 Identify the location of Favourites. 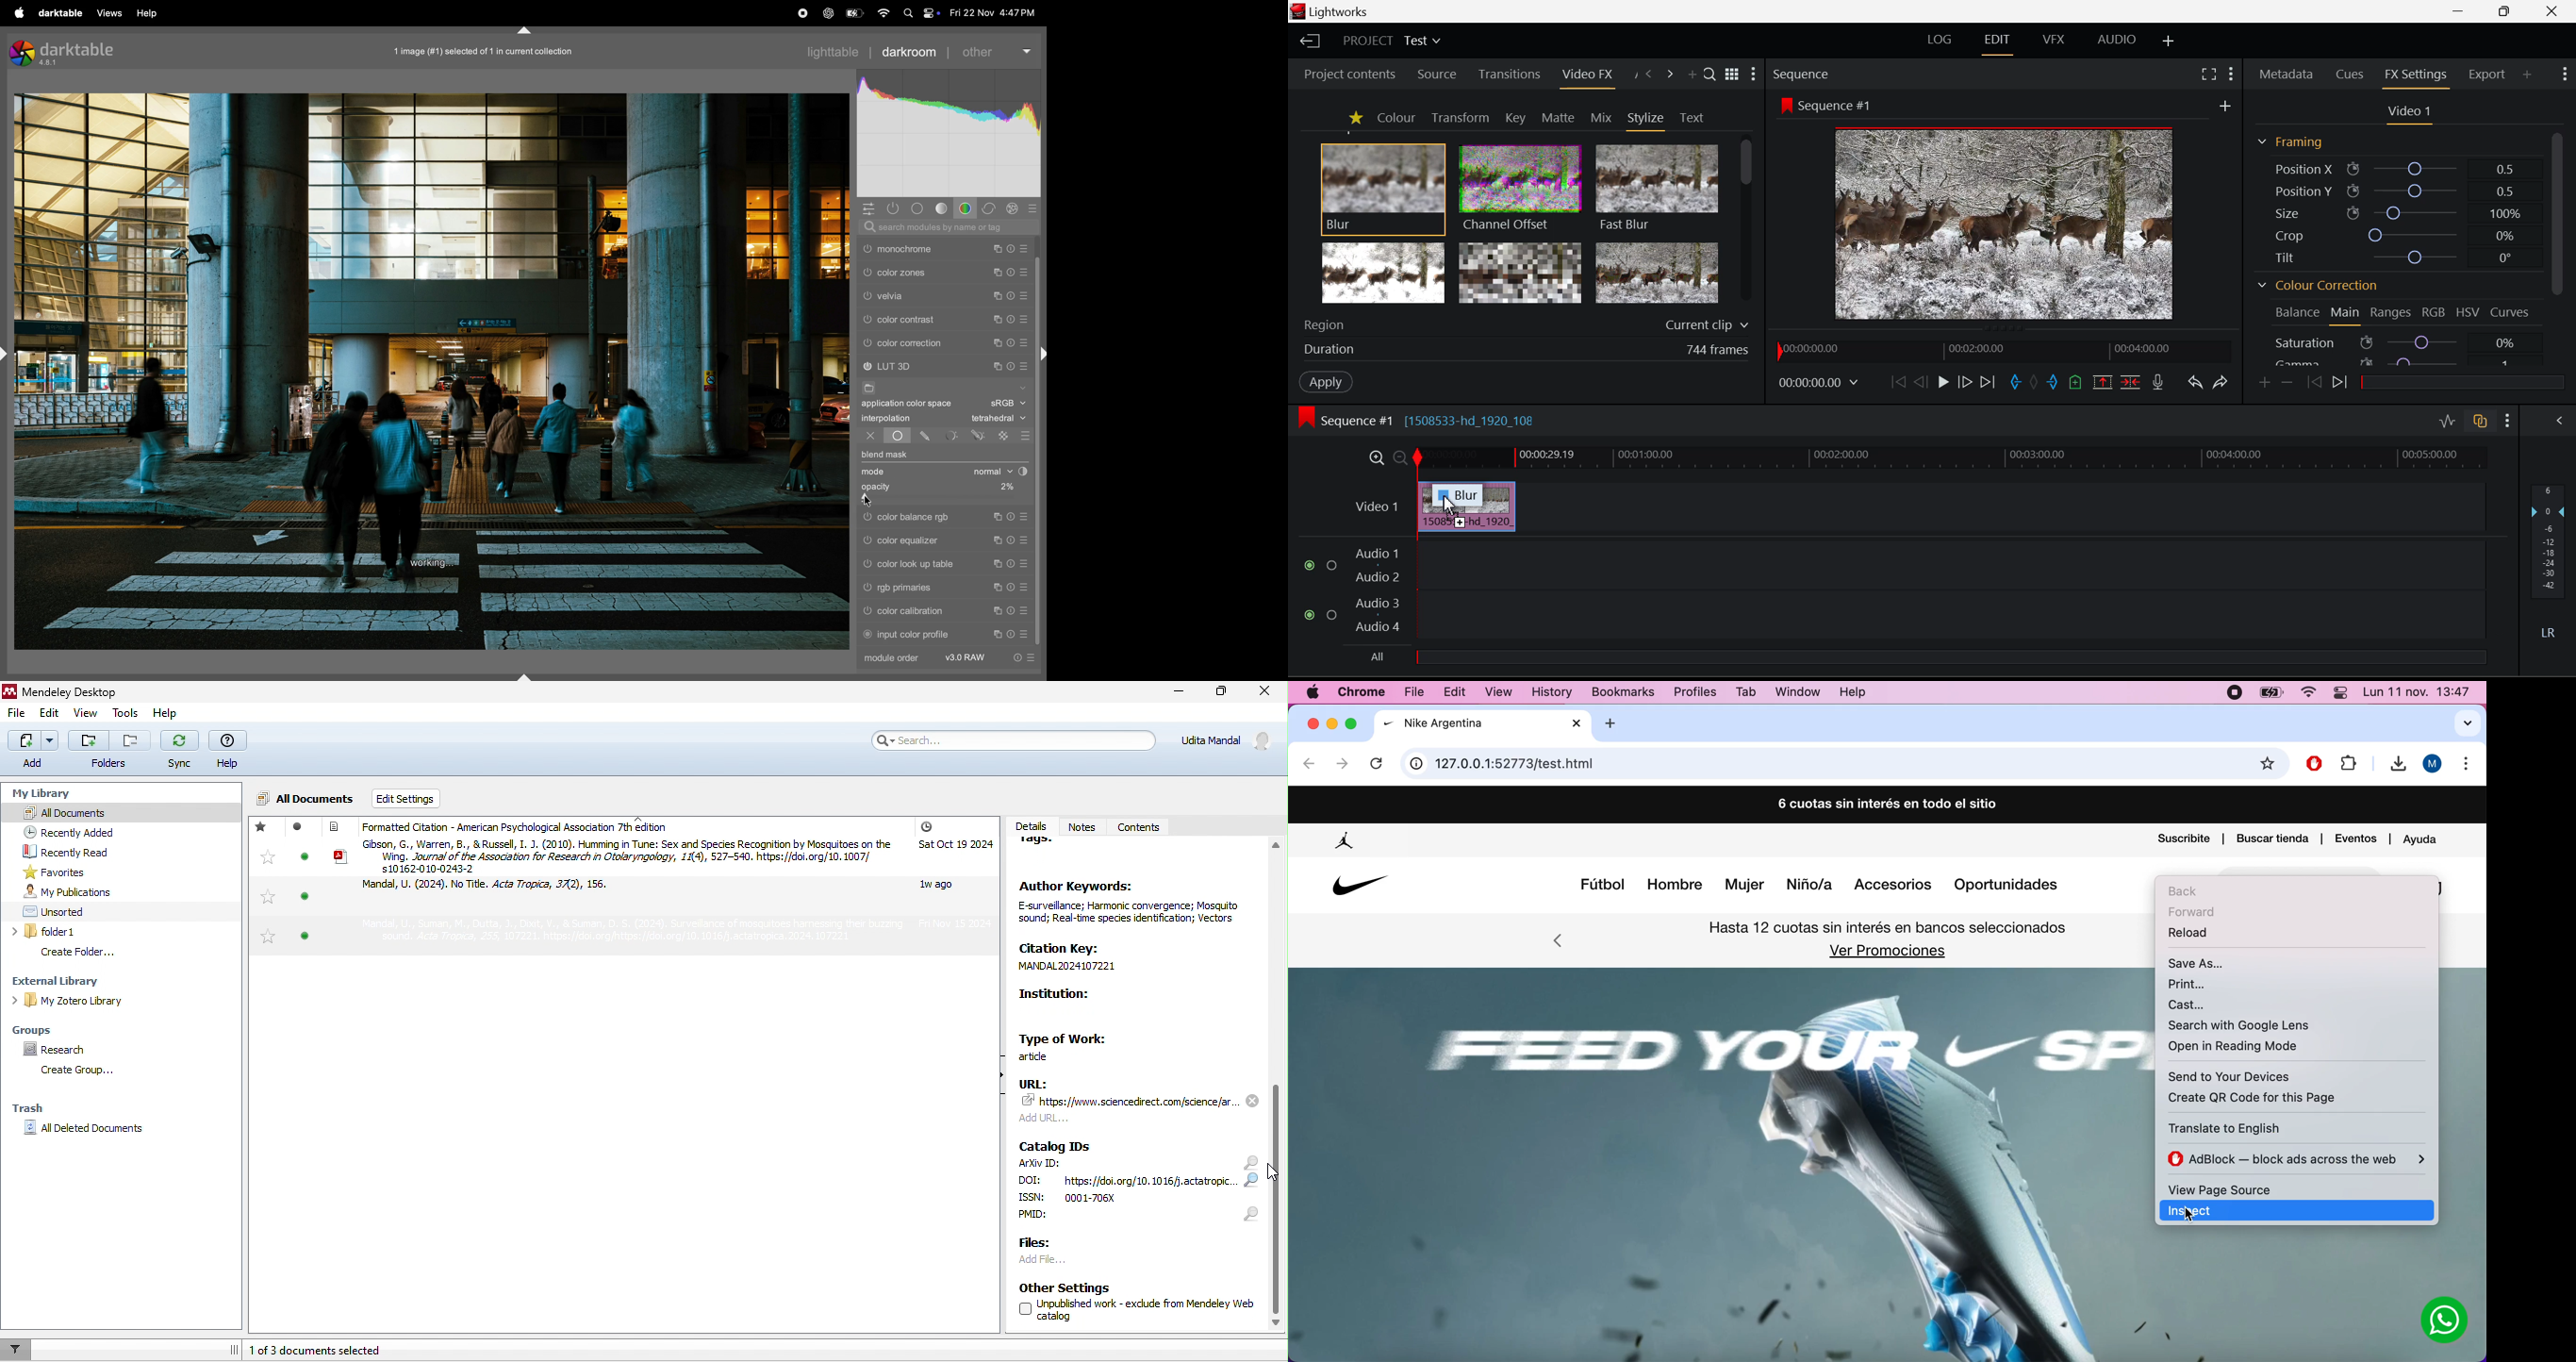
(1354, 117).